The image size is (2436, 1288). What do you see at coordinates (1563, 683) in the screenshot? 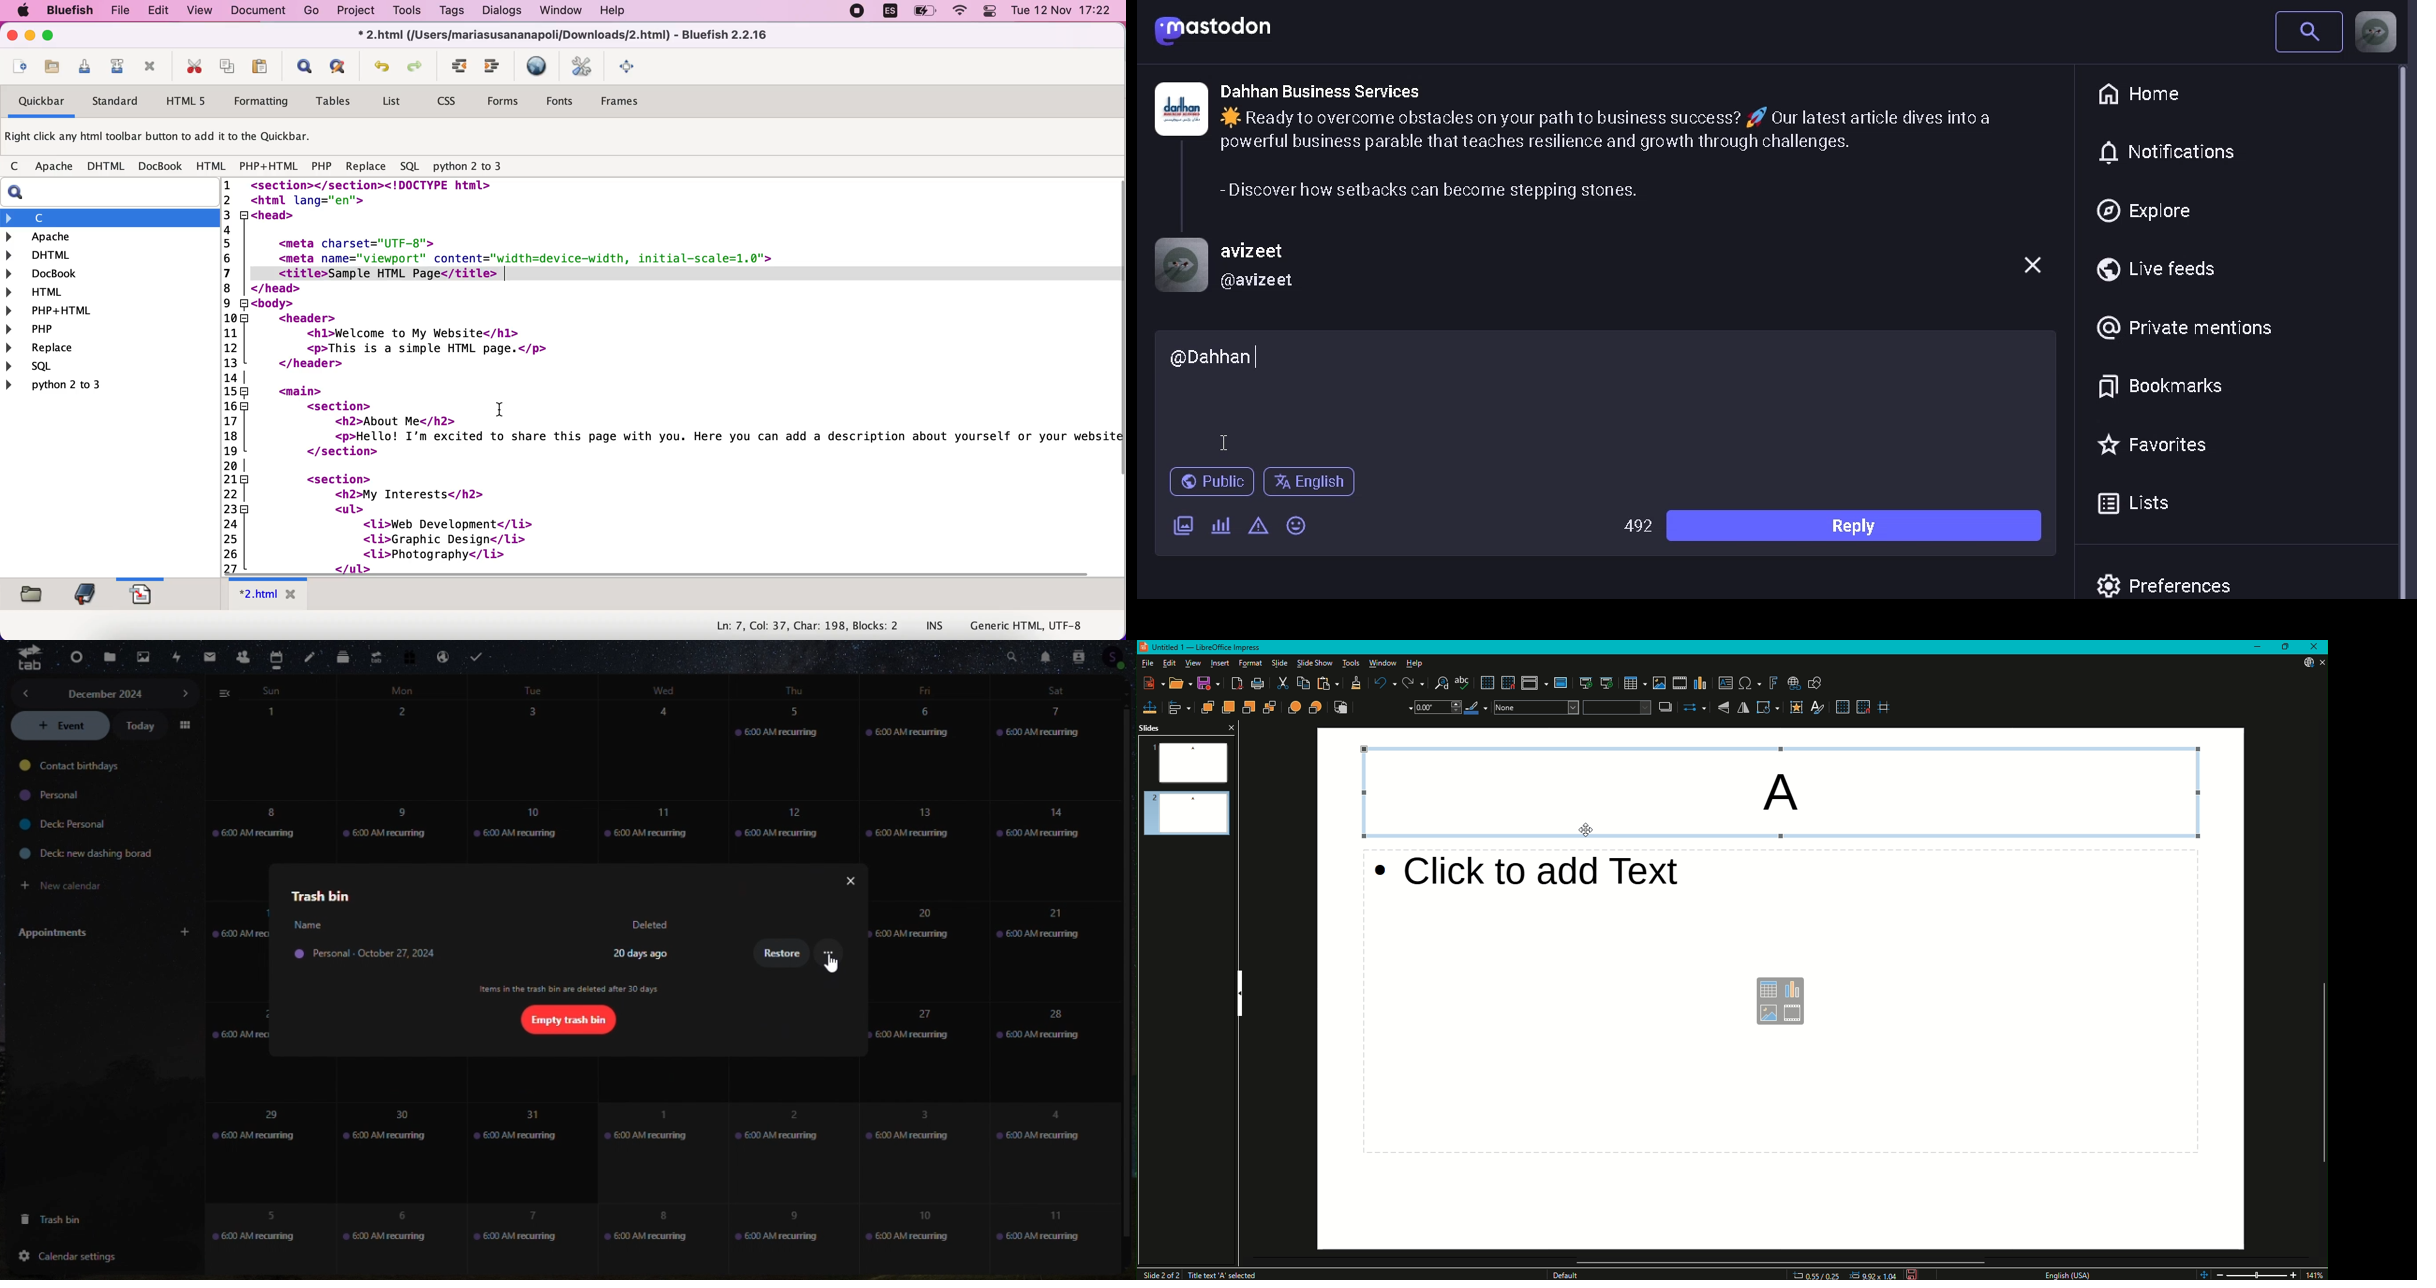
I see `Master slide` at bounding box center [1563, 683].